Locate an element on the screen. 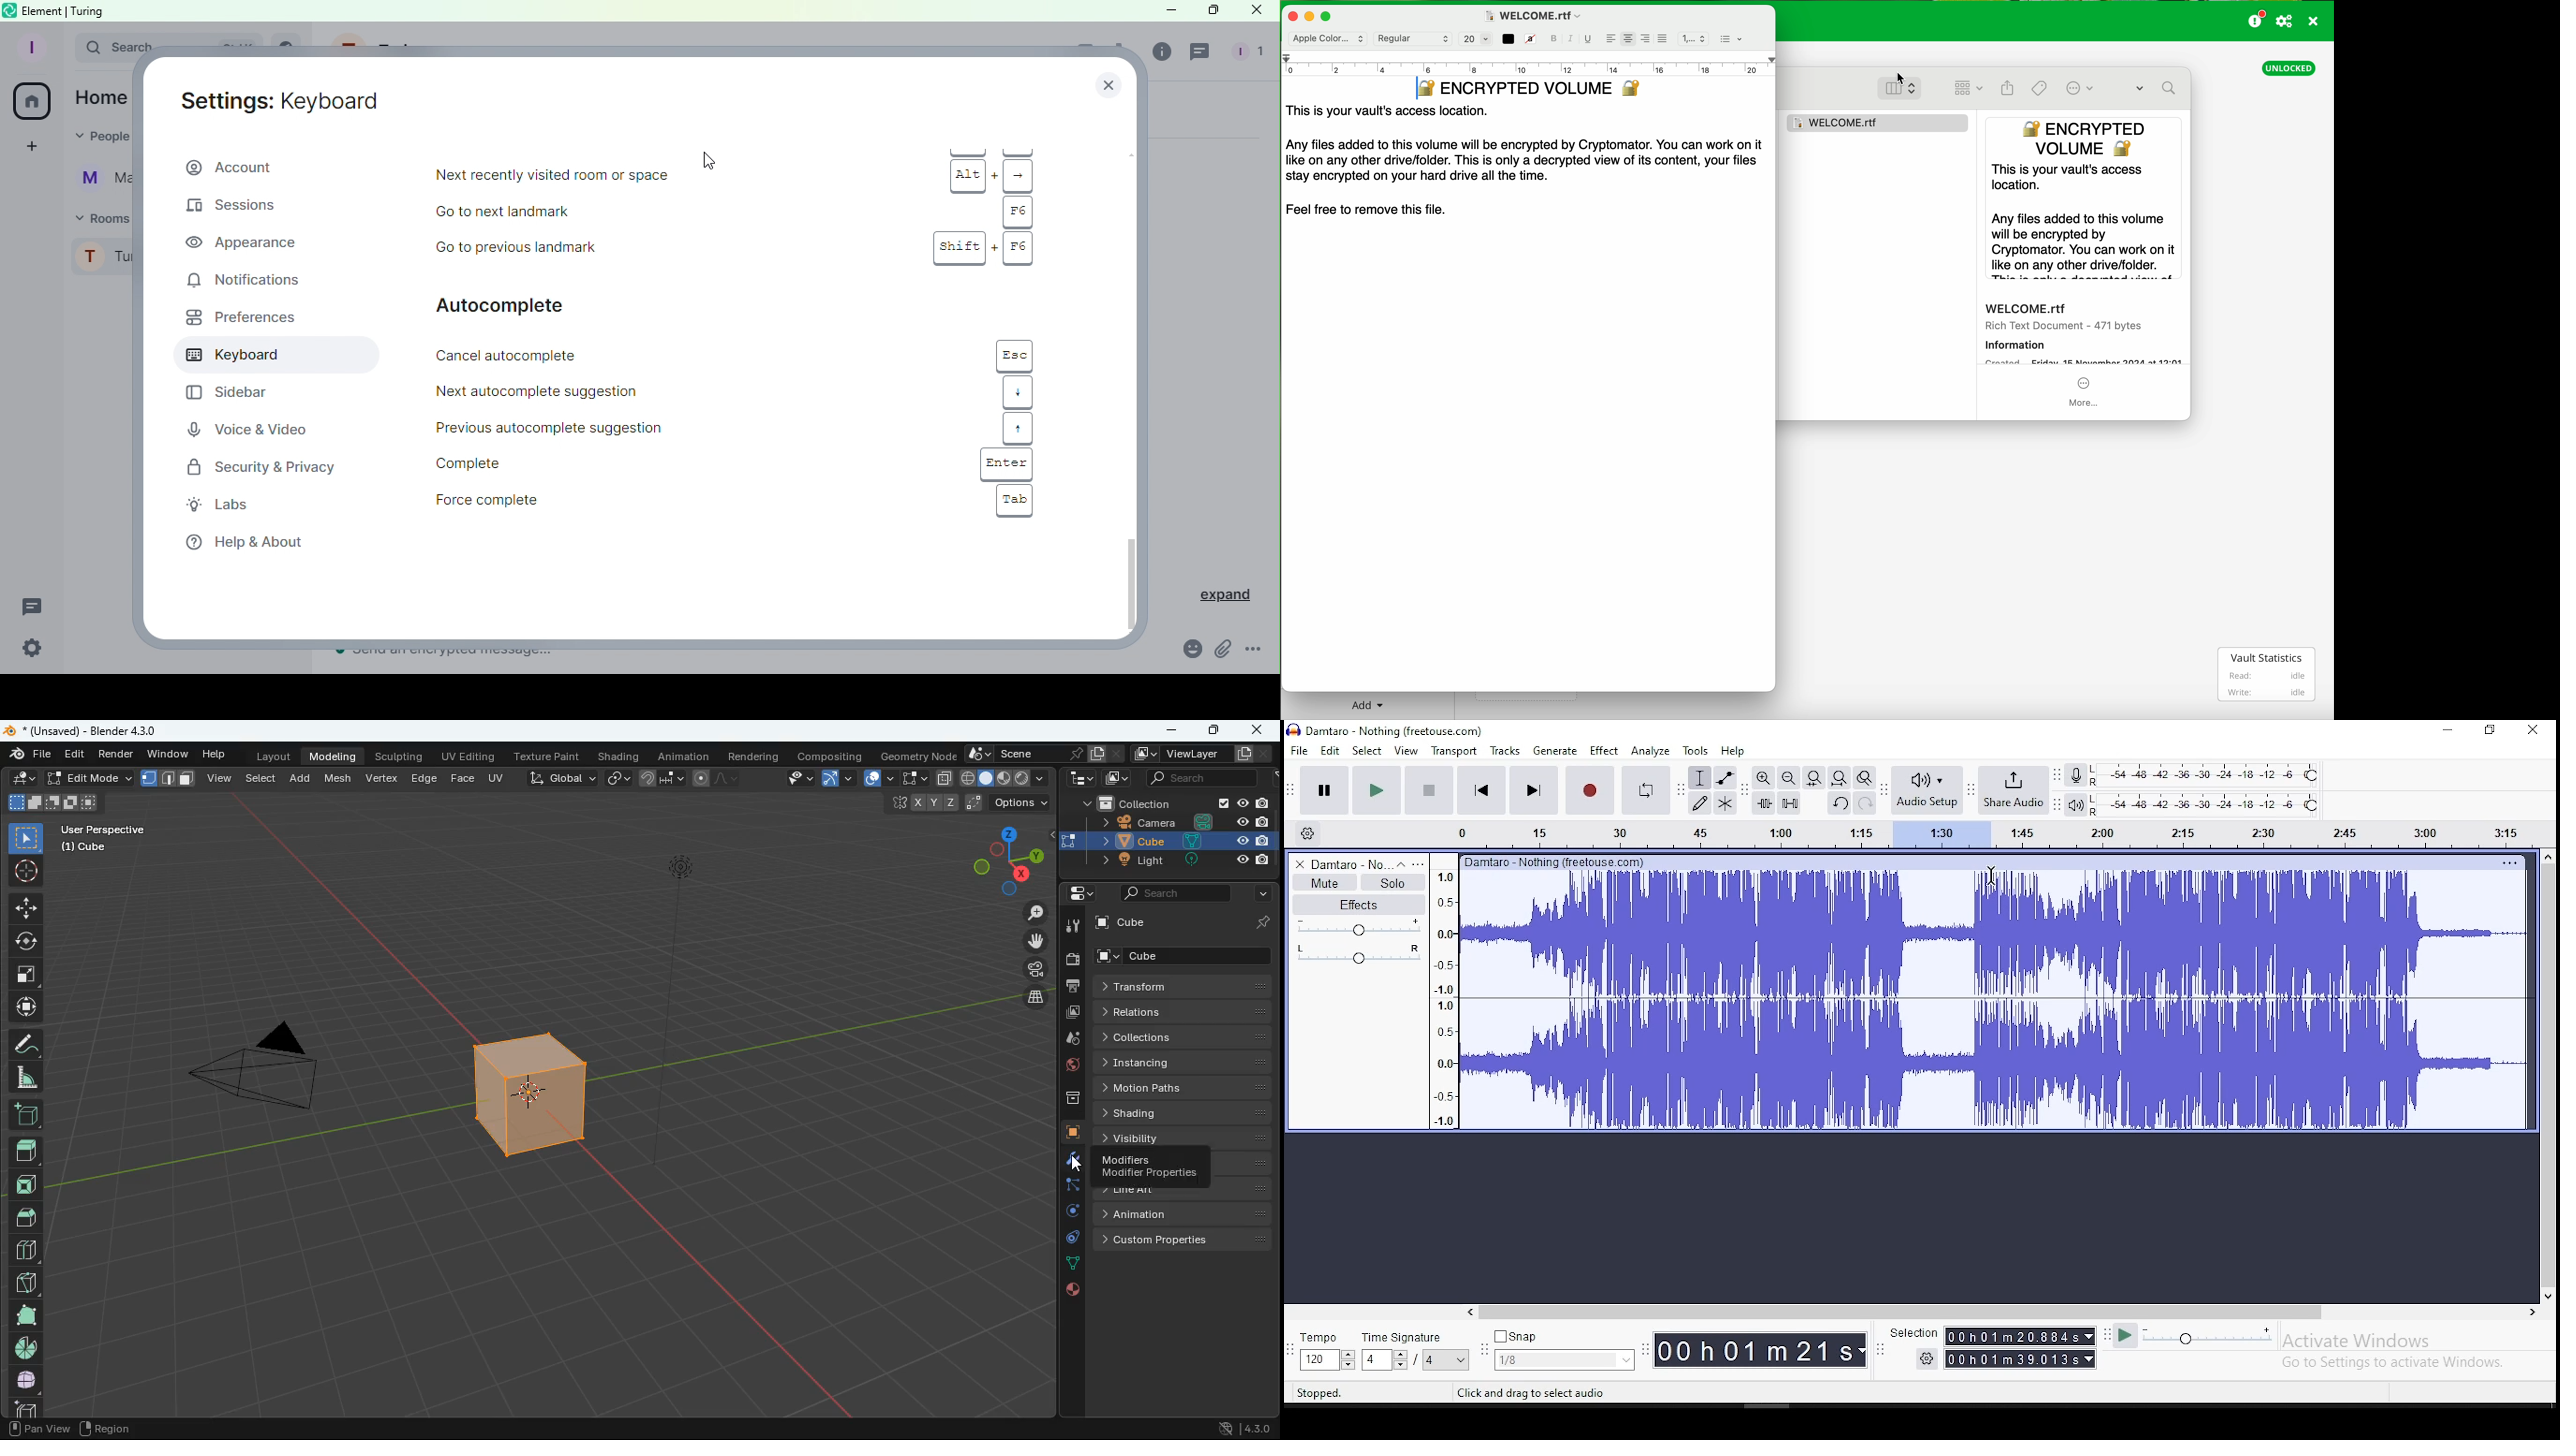 This screenshot has width=2576, height=1456. pan is located at coordinates (1359, 954).